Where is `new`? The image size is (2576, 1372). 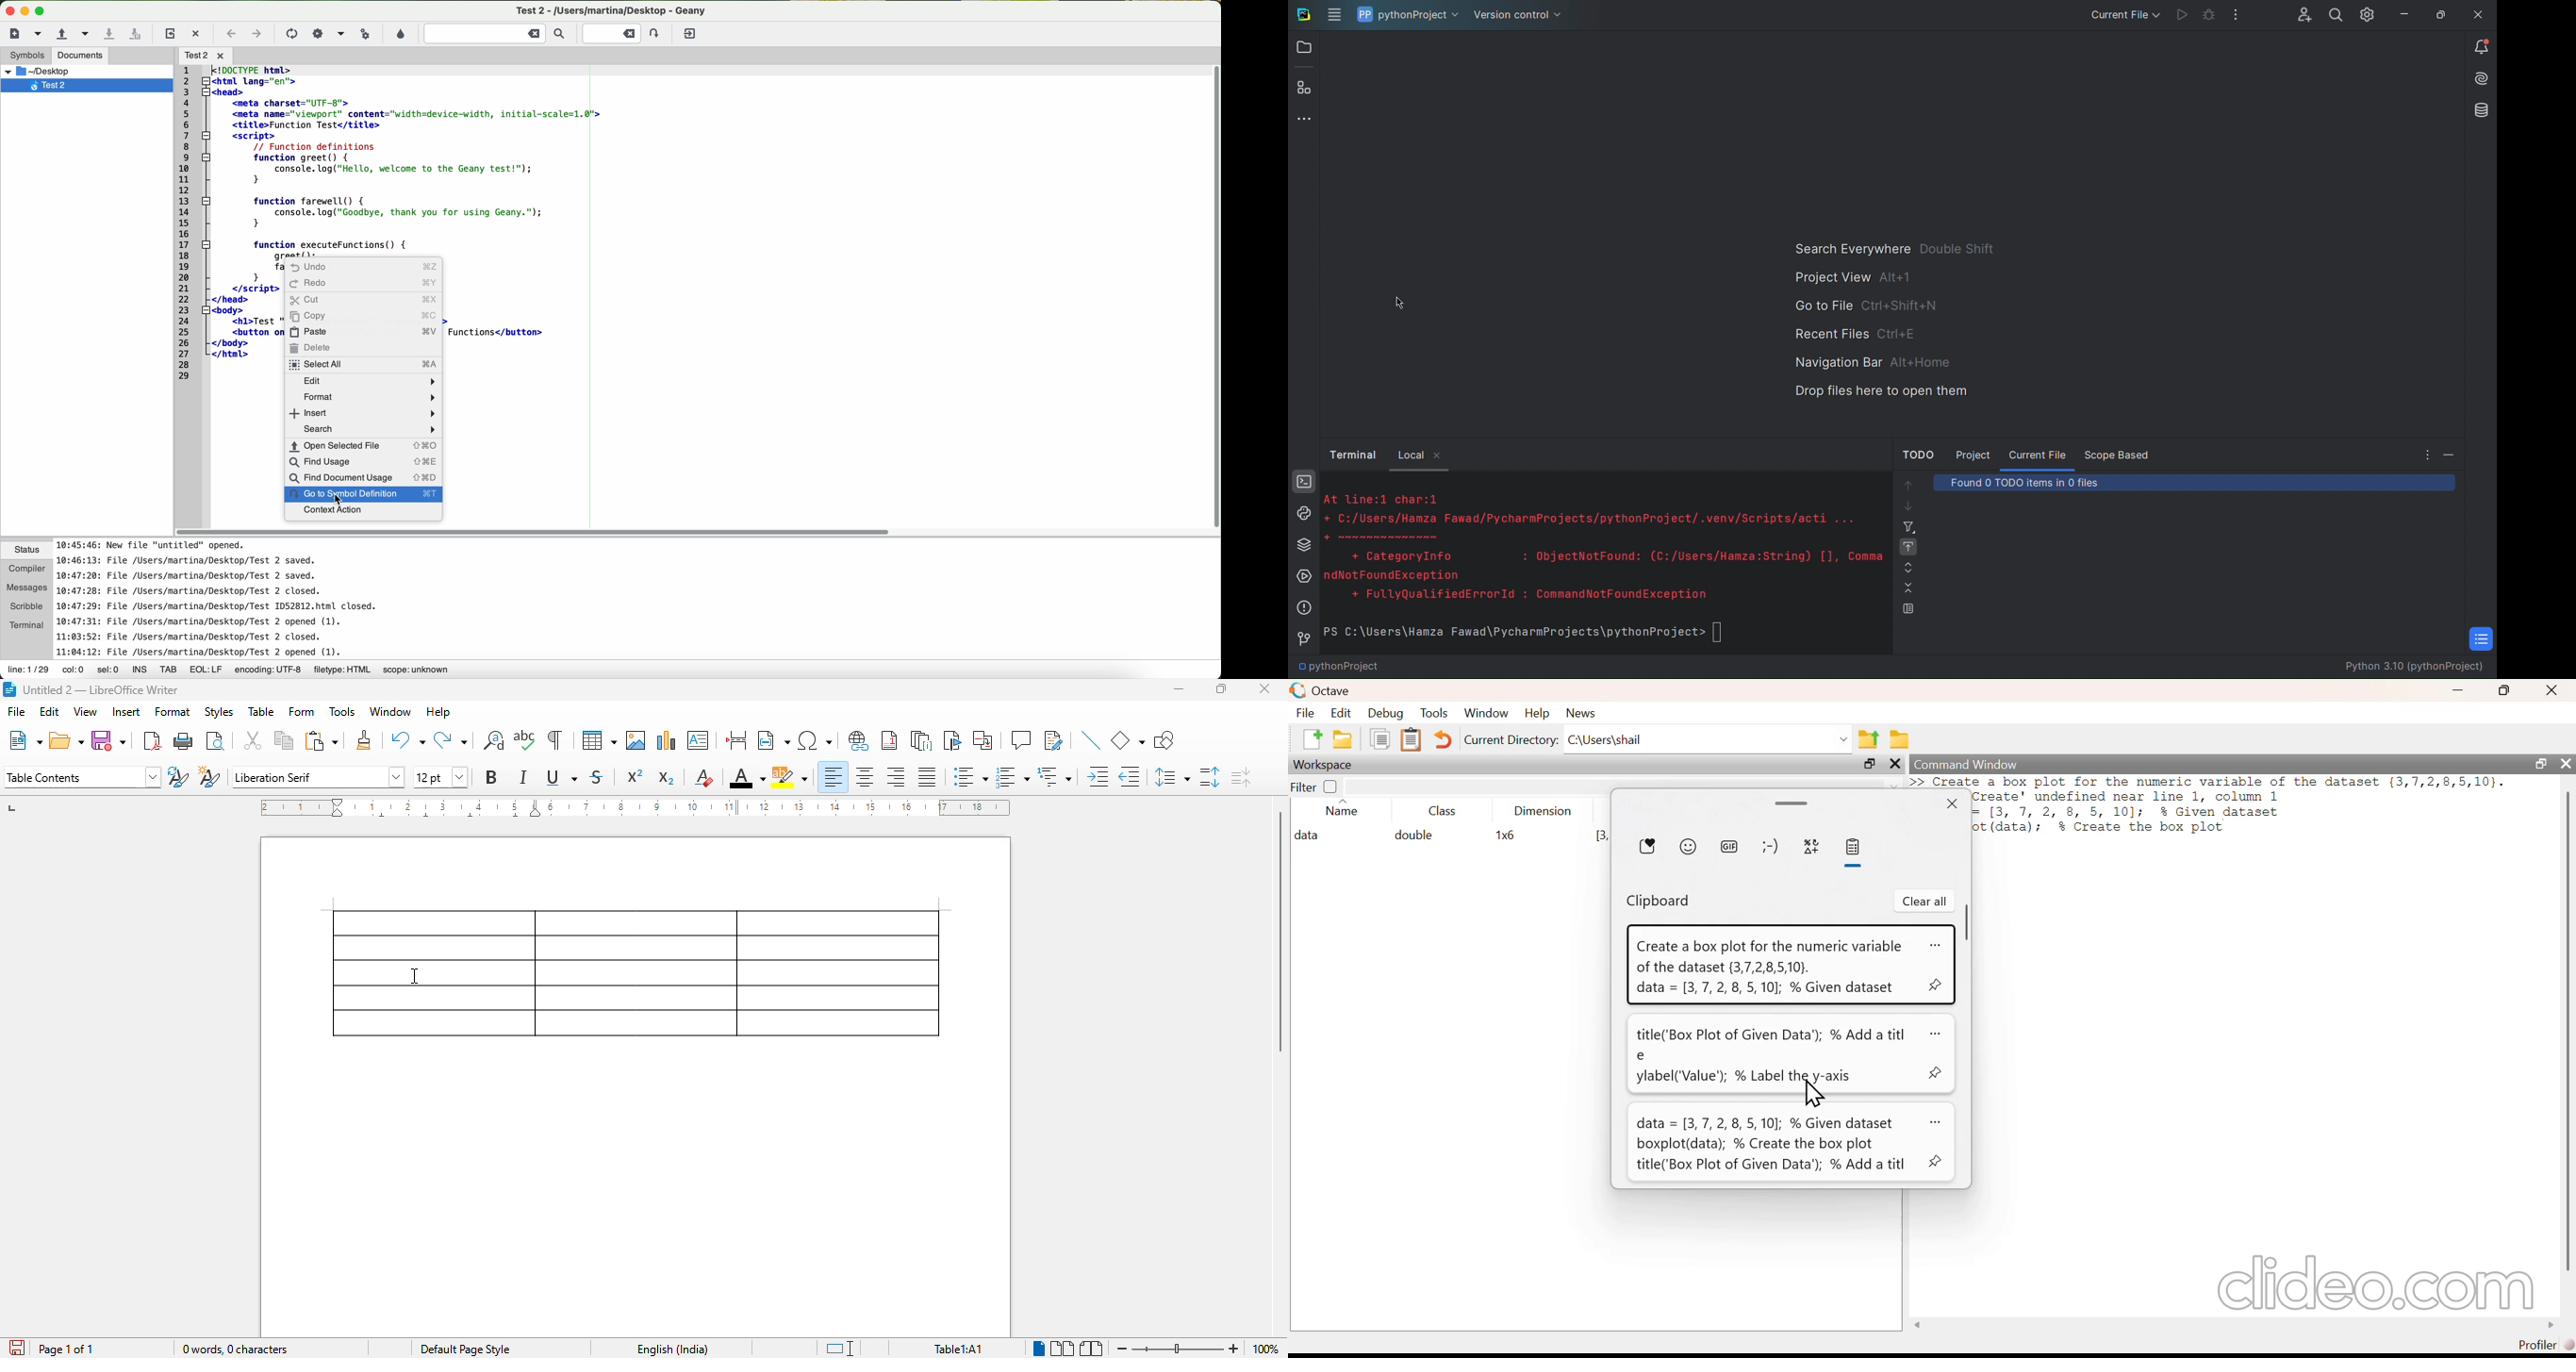
new is located at coordinates (25, 740).